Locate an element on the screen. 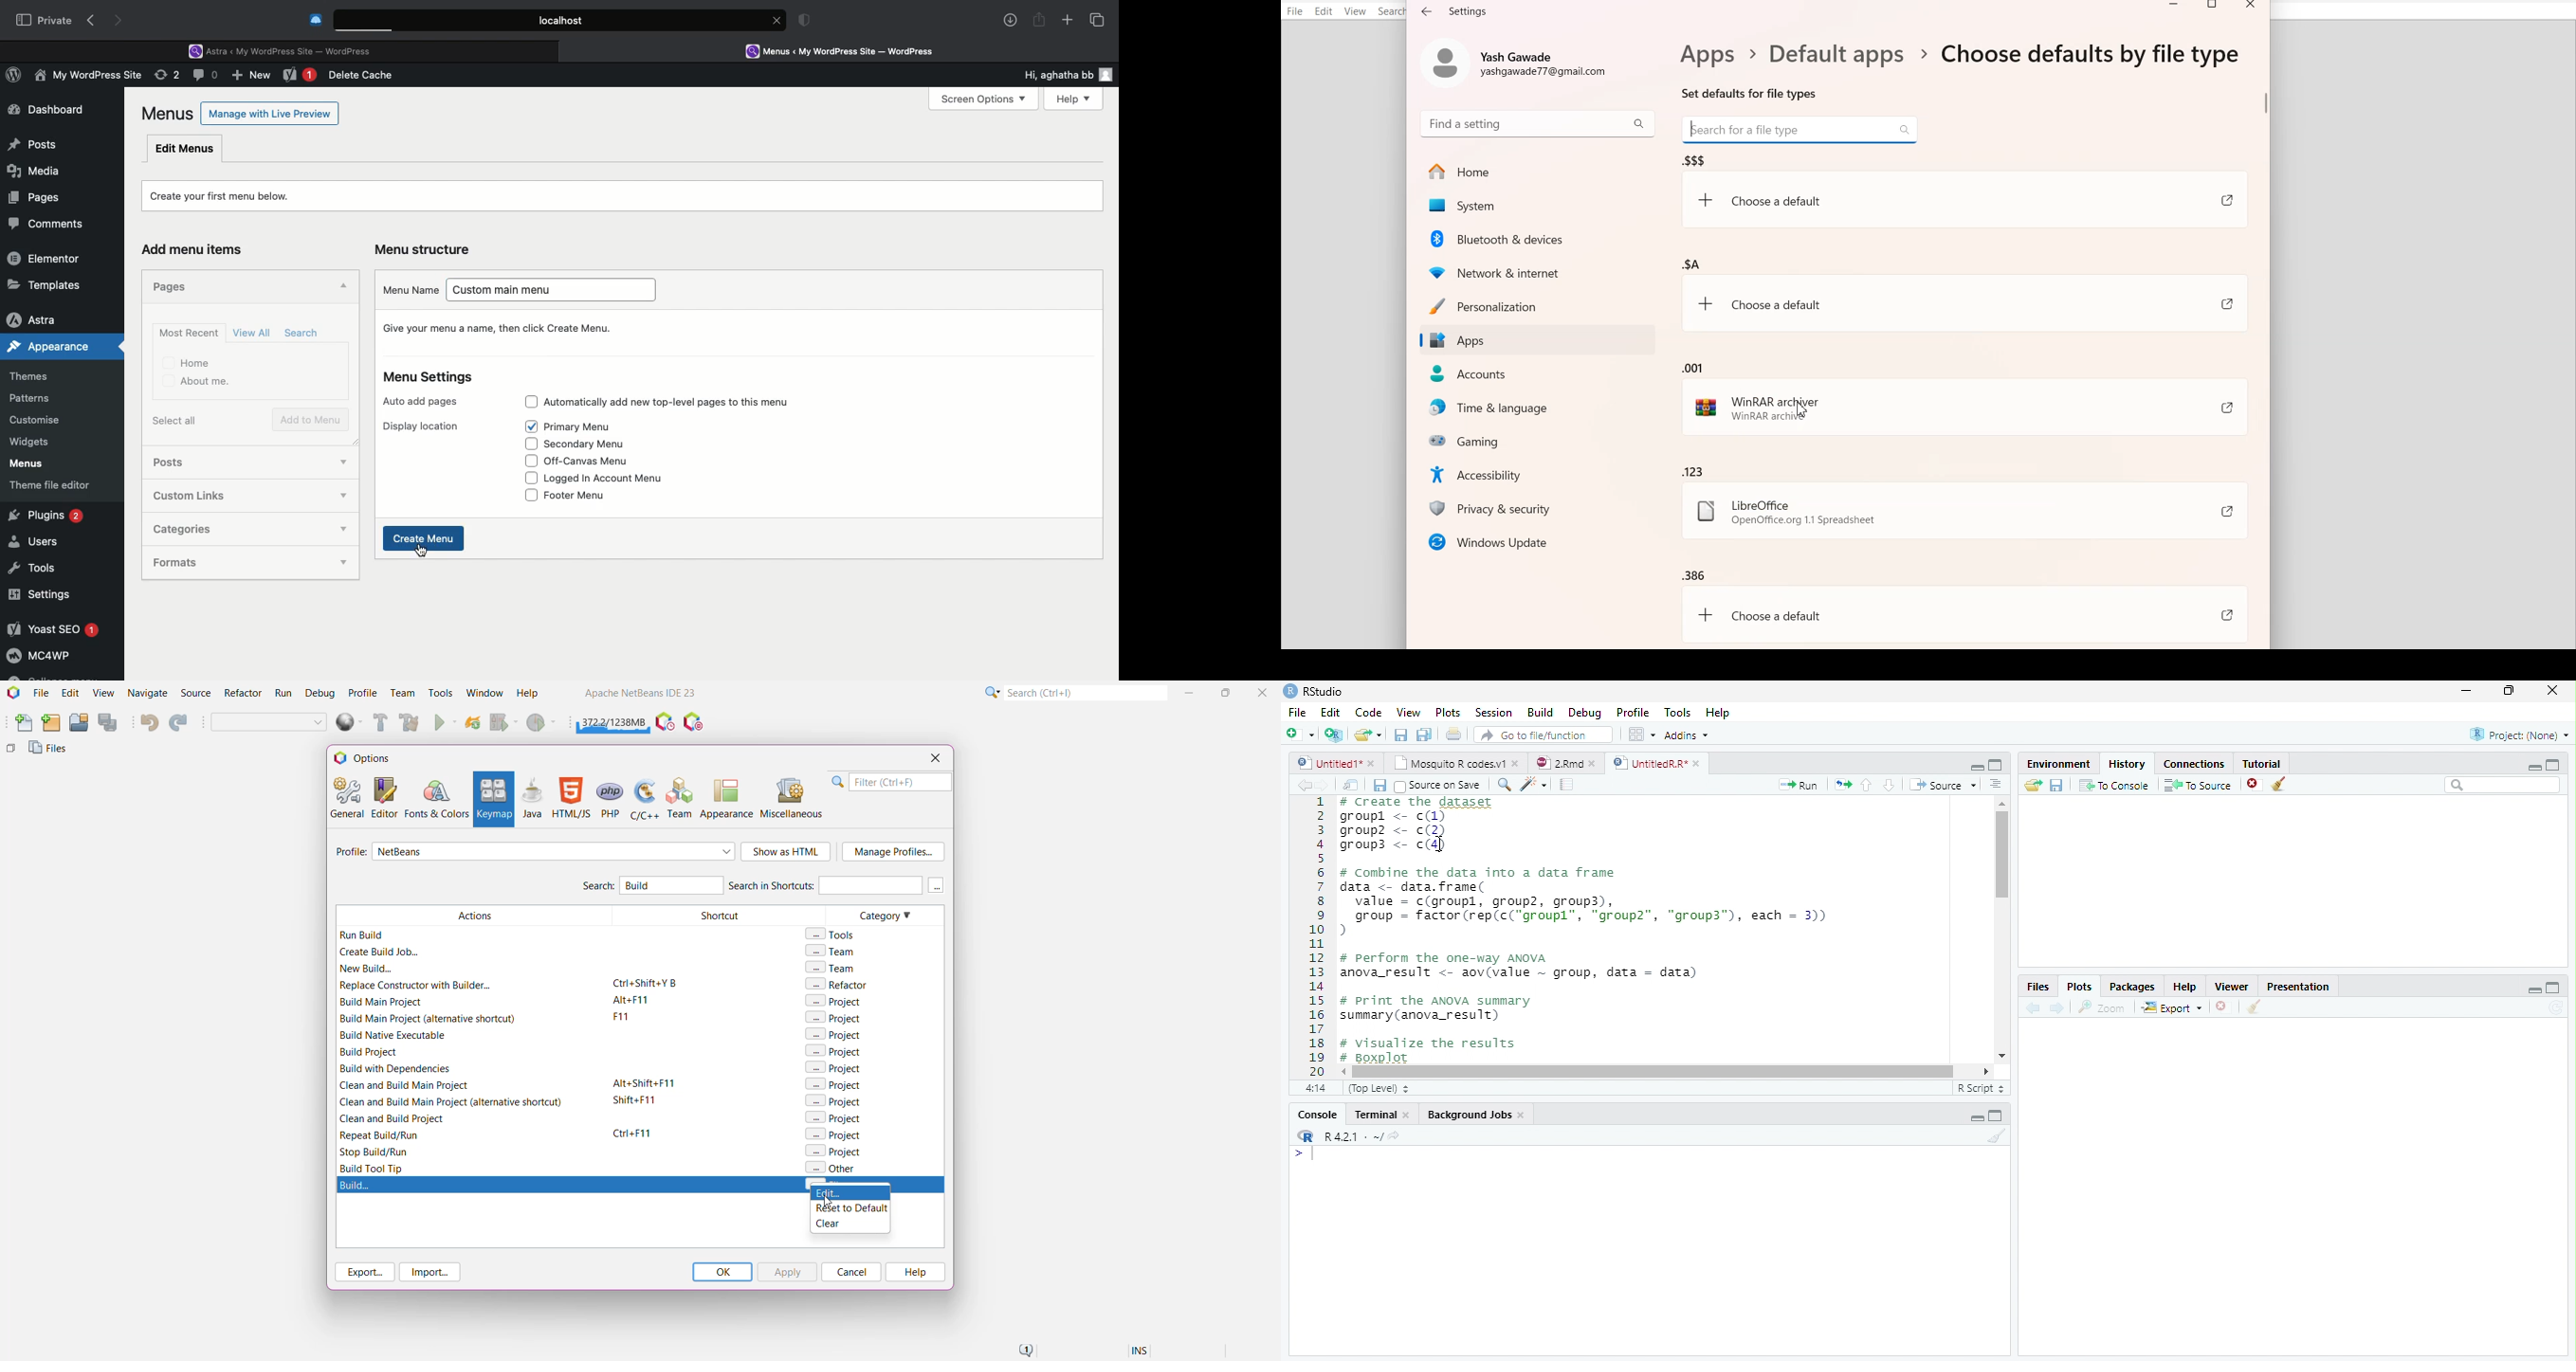  1 is located at coordinates (1316, 935).